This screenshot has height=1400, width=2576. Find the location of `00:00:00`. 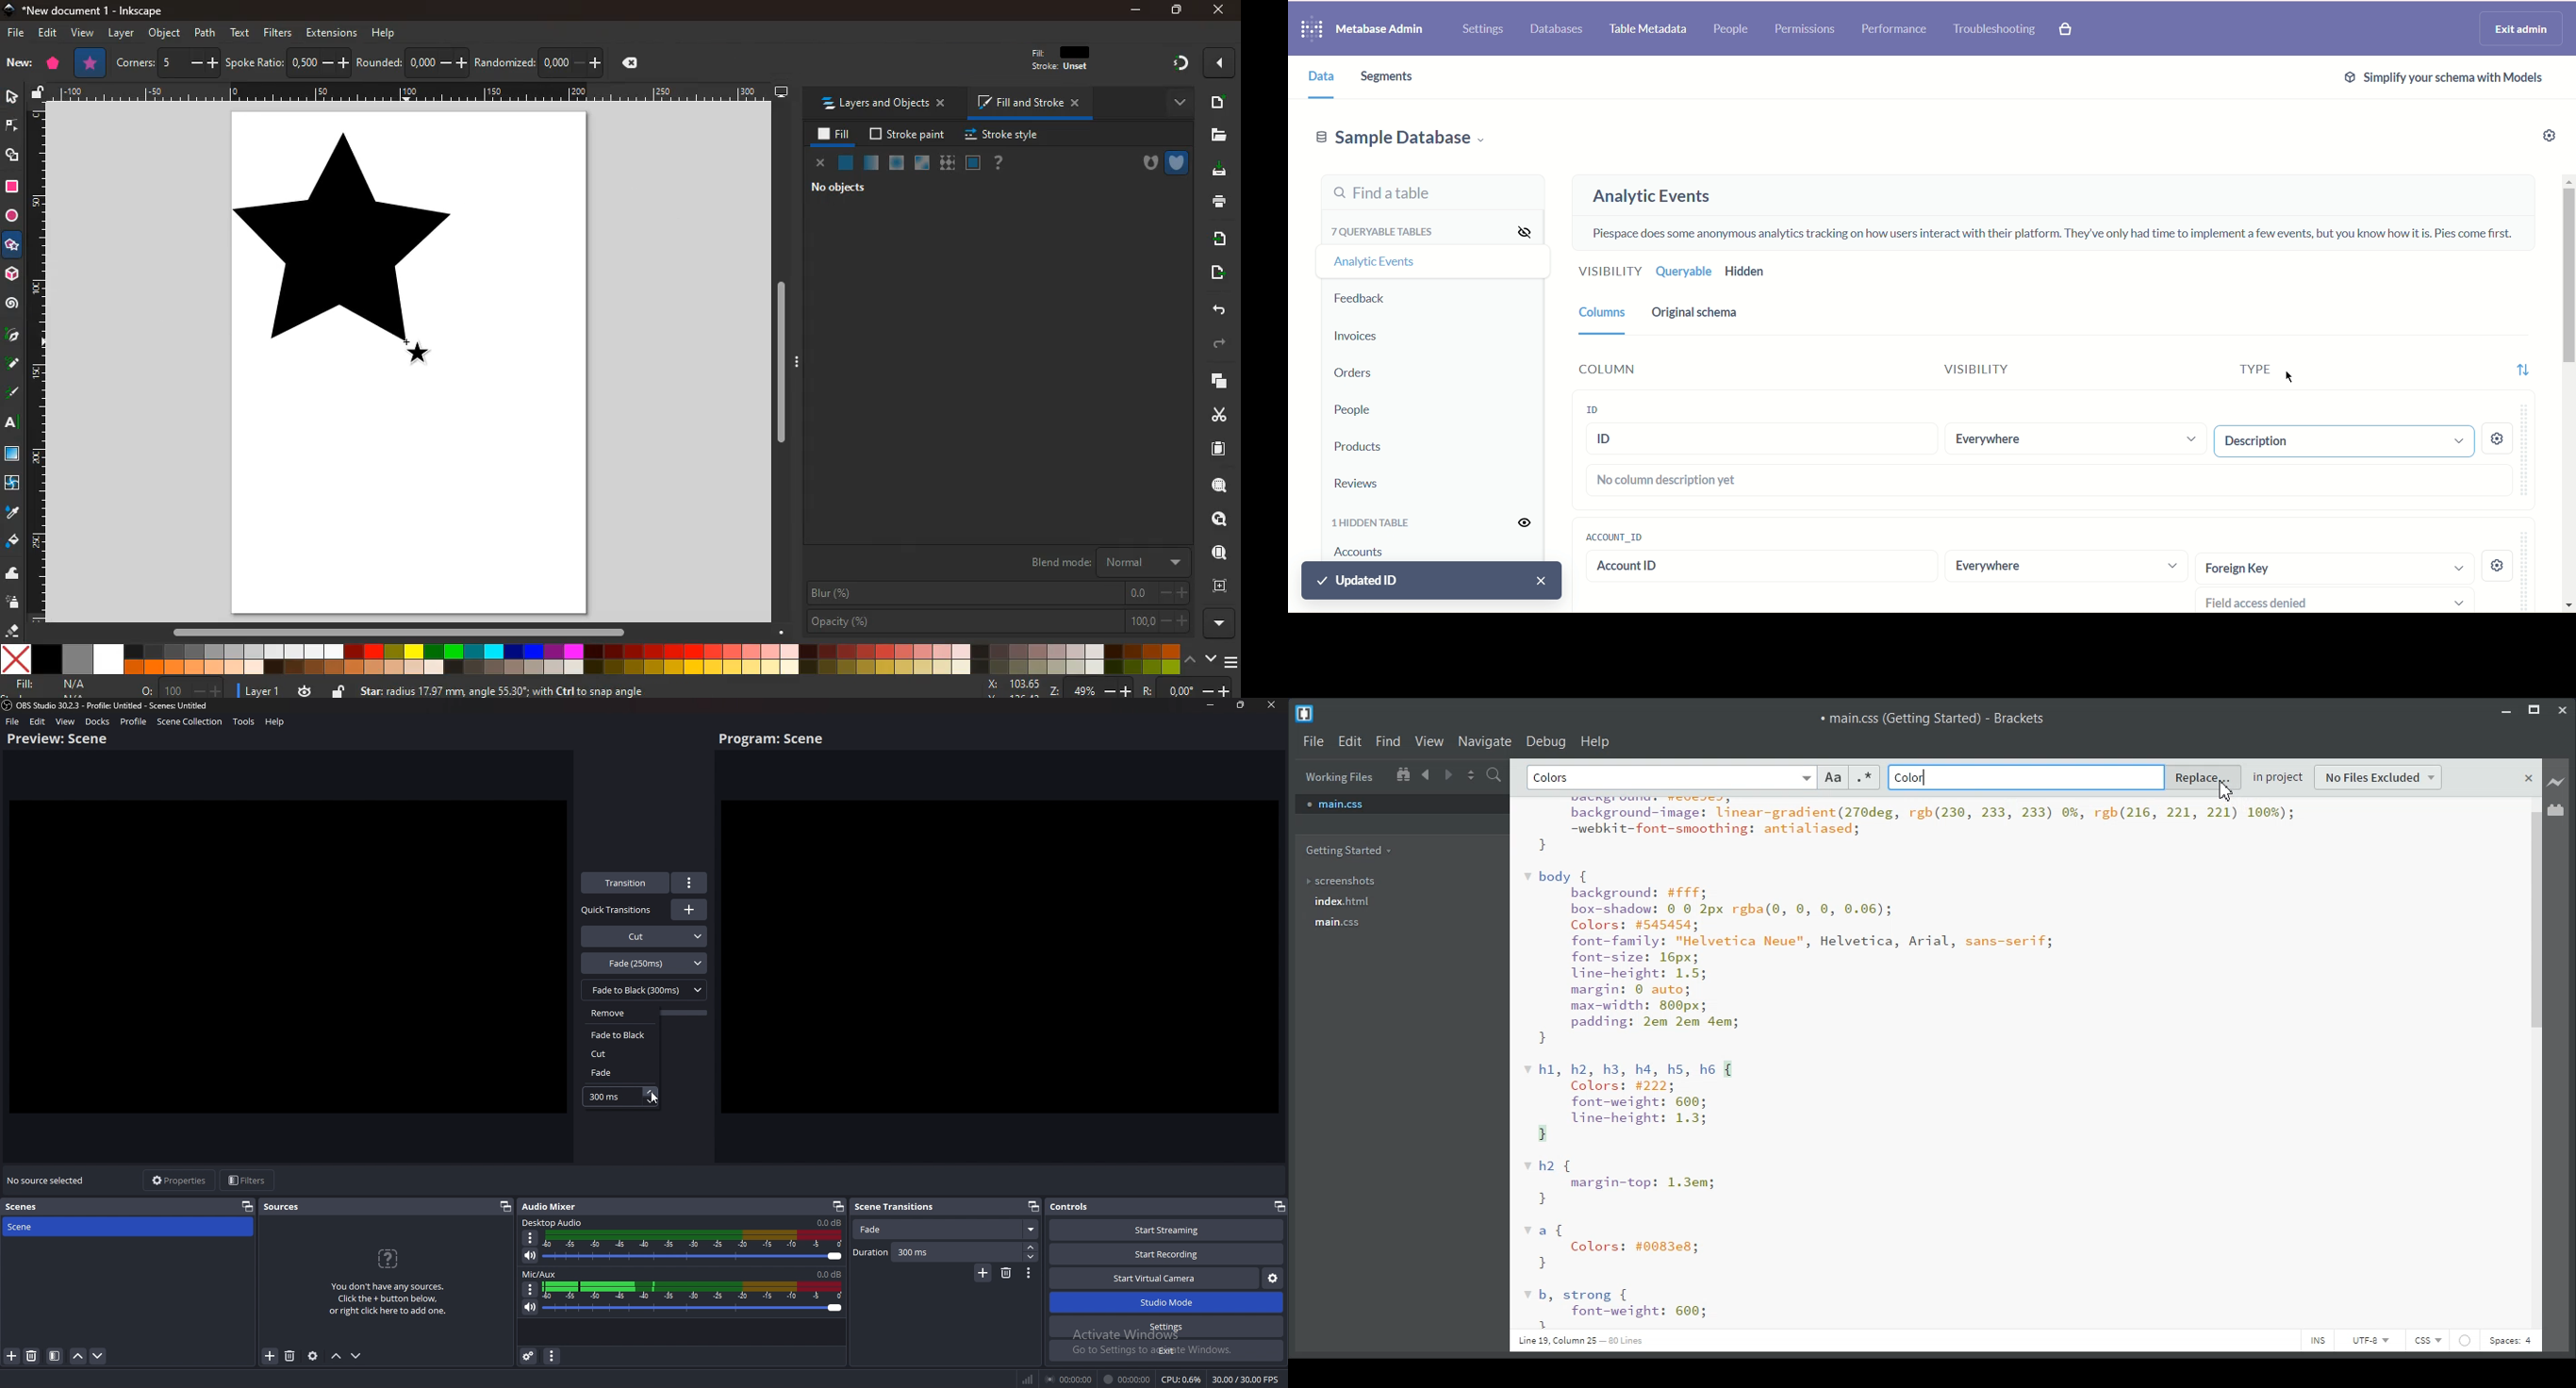

00:00:00 is located at coordinates (1067, 1381).